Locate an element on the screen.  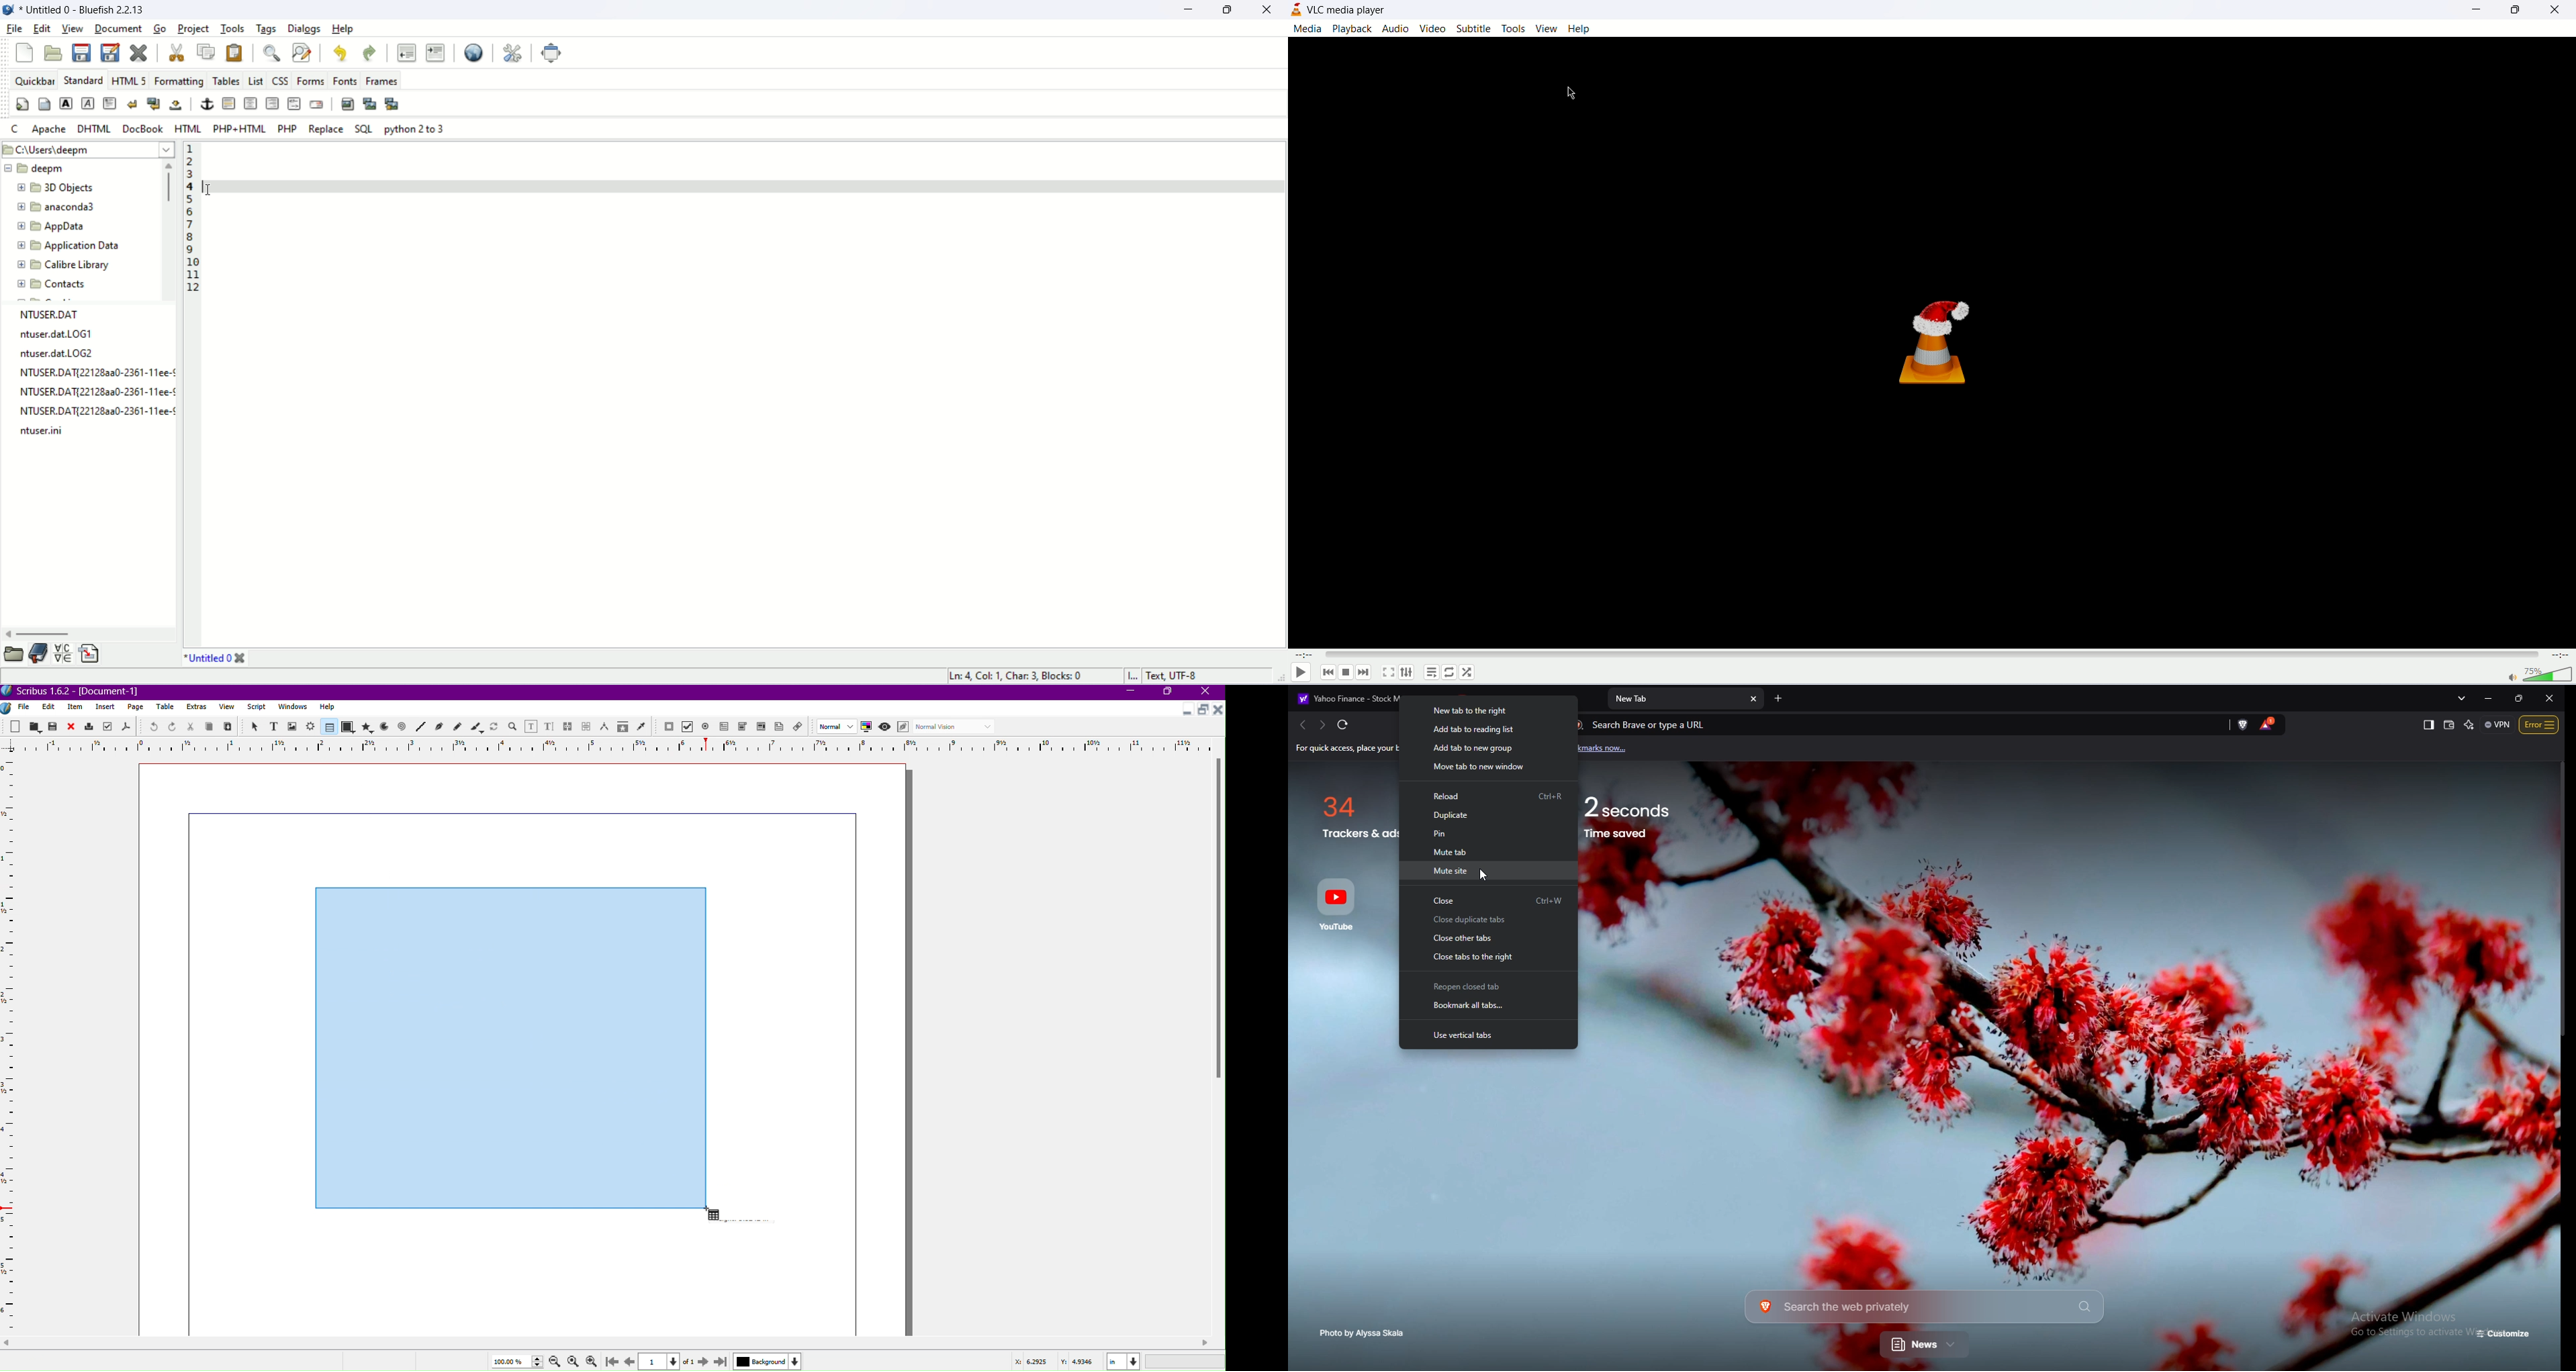
View is located at coordinates (226, 709).